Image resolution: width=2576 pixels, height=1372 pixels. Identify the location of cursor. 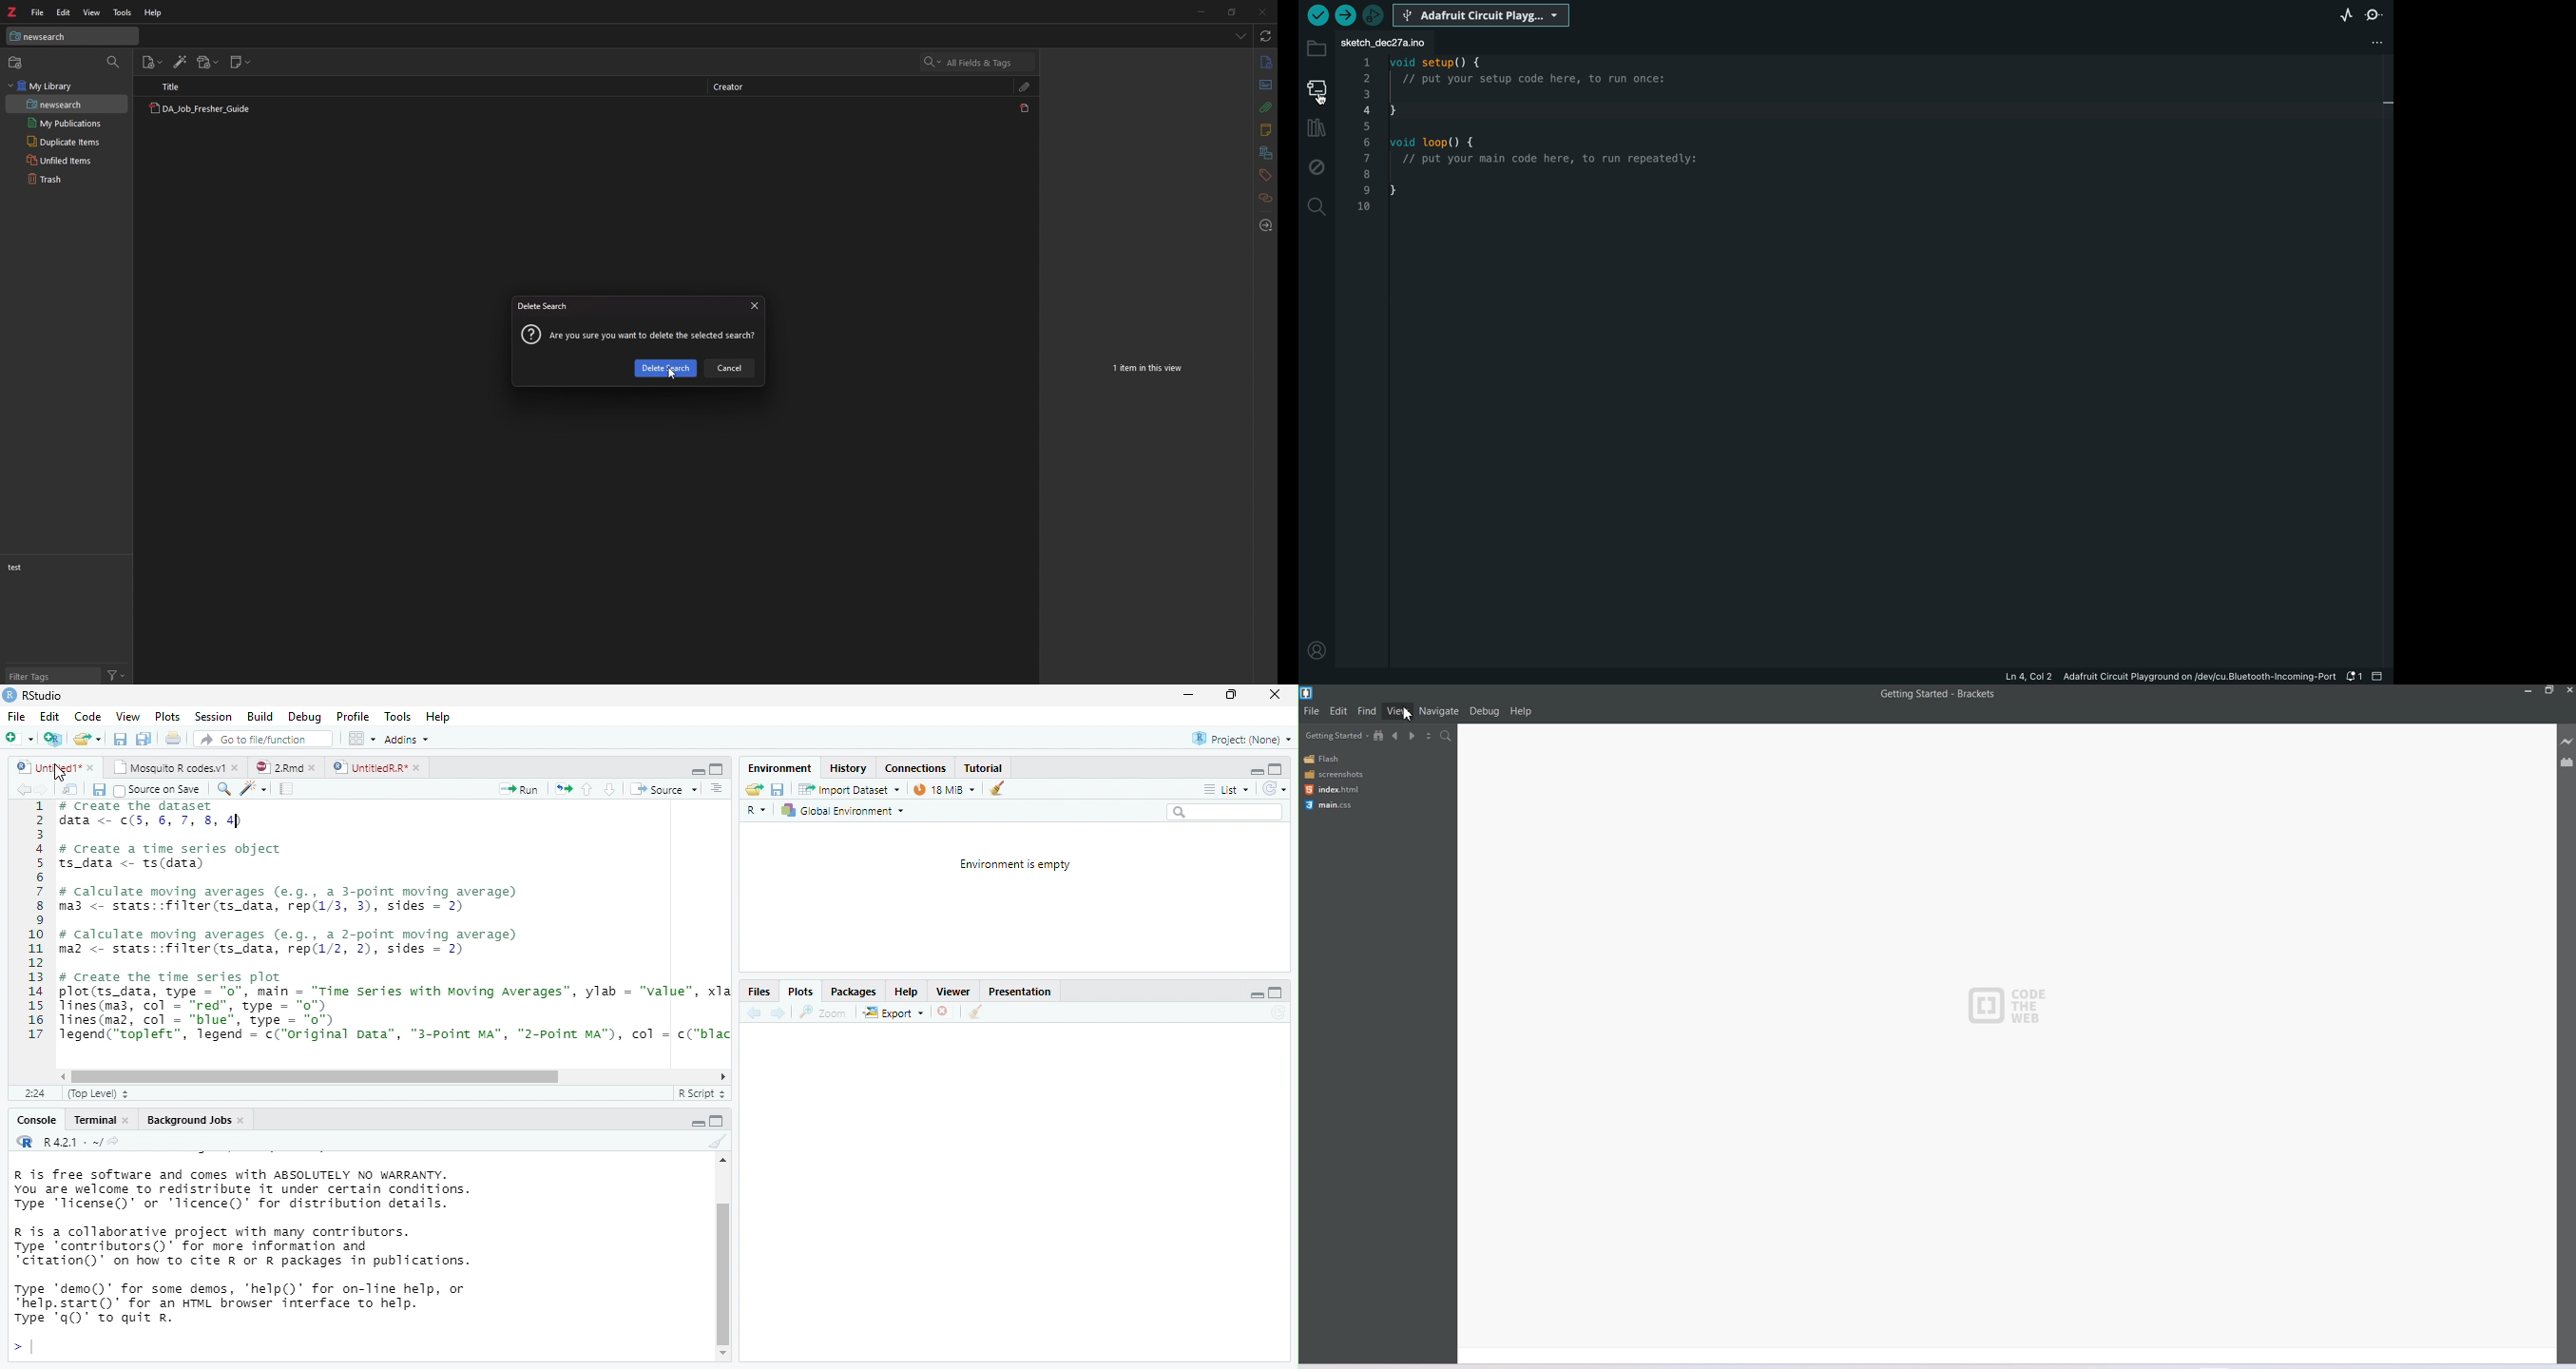
(57, 772).